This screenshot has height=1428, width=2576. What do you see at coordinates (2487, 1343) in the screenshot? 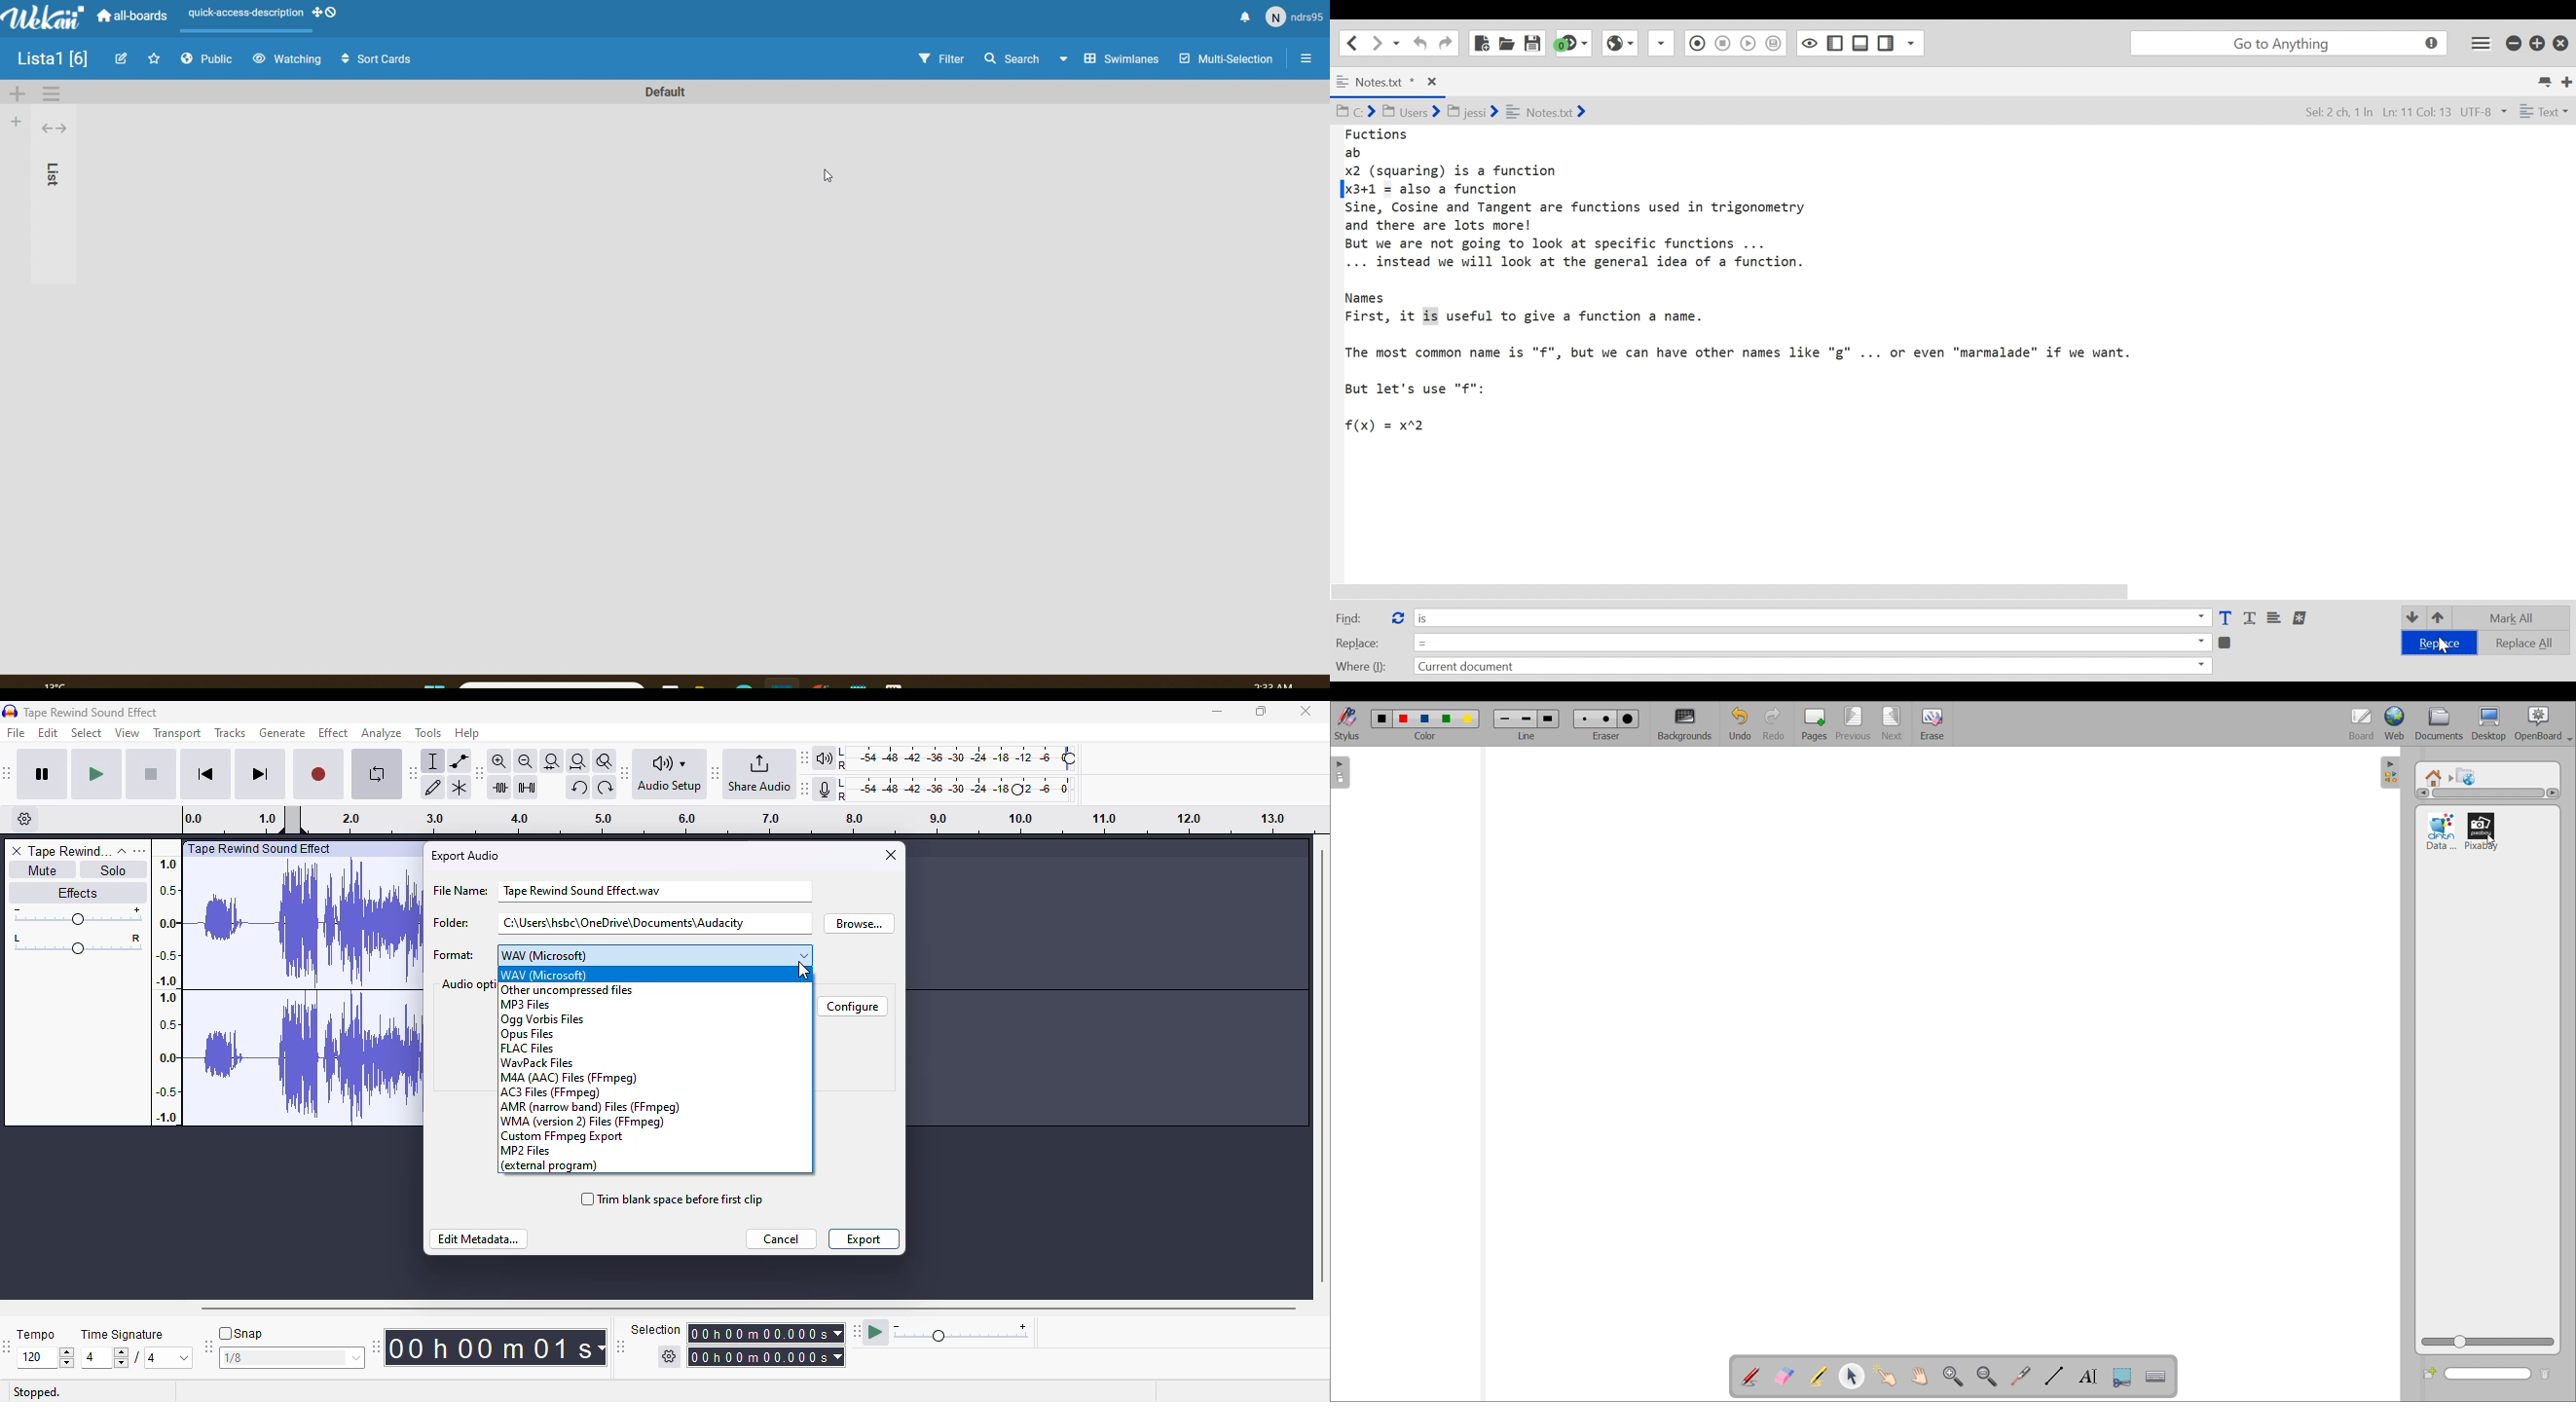
I see `zoom view slider` at bounding box center [2487, 1343].